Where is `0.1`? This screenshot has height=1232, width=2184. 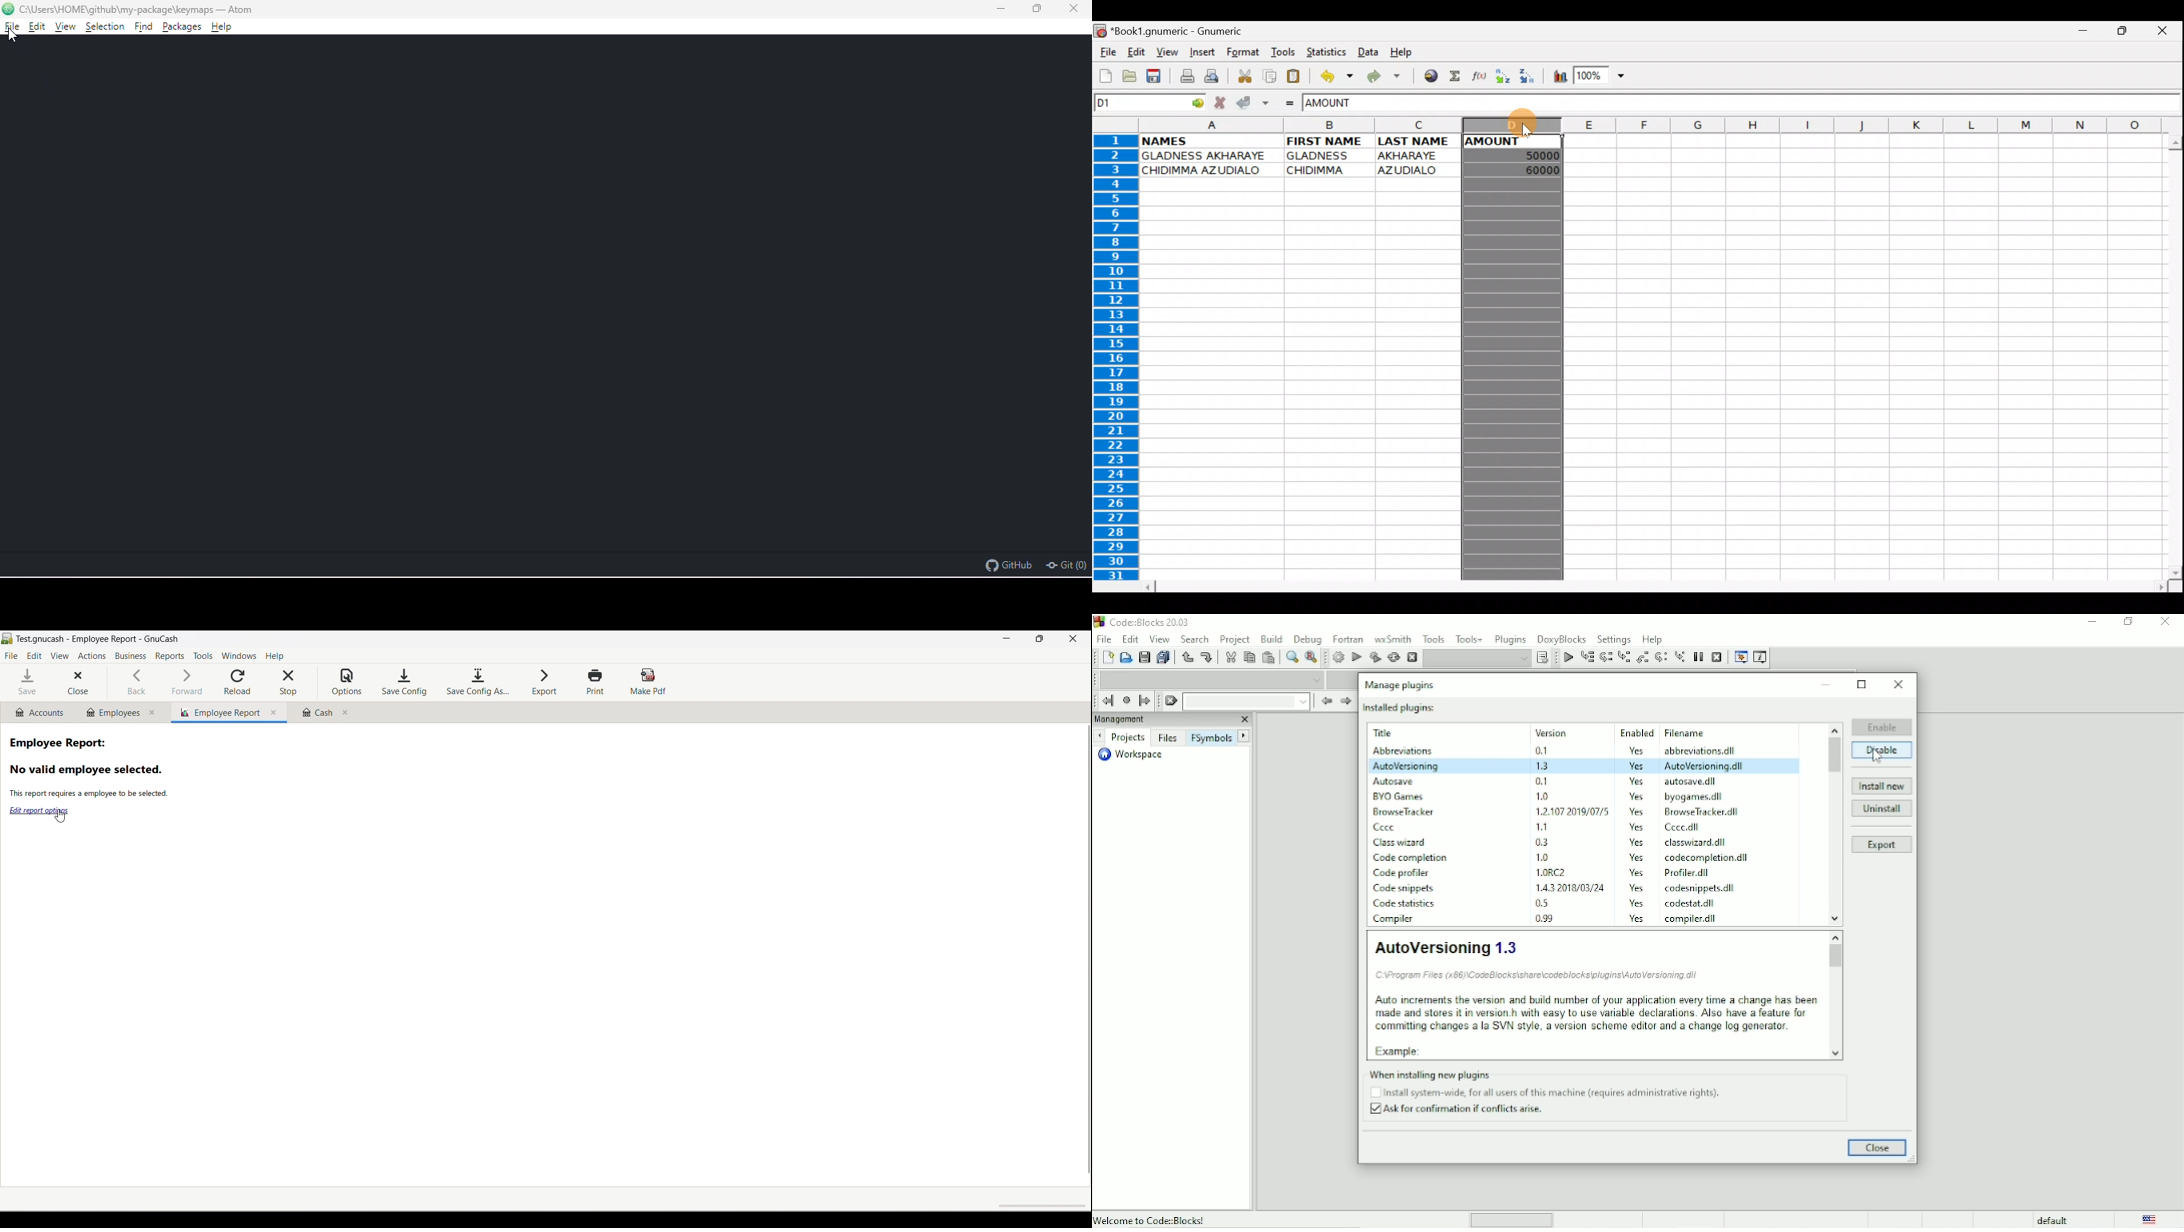 0.1 is located at coordinates (1542, 751).